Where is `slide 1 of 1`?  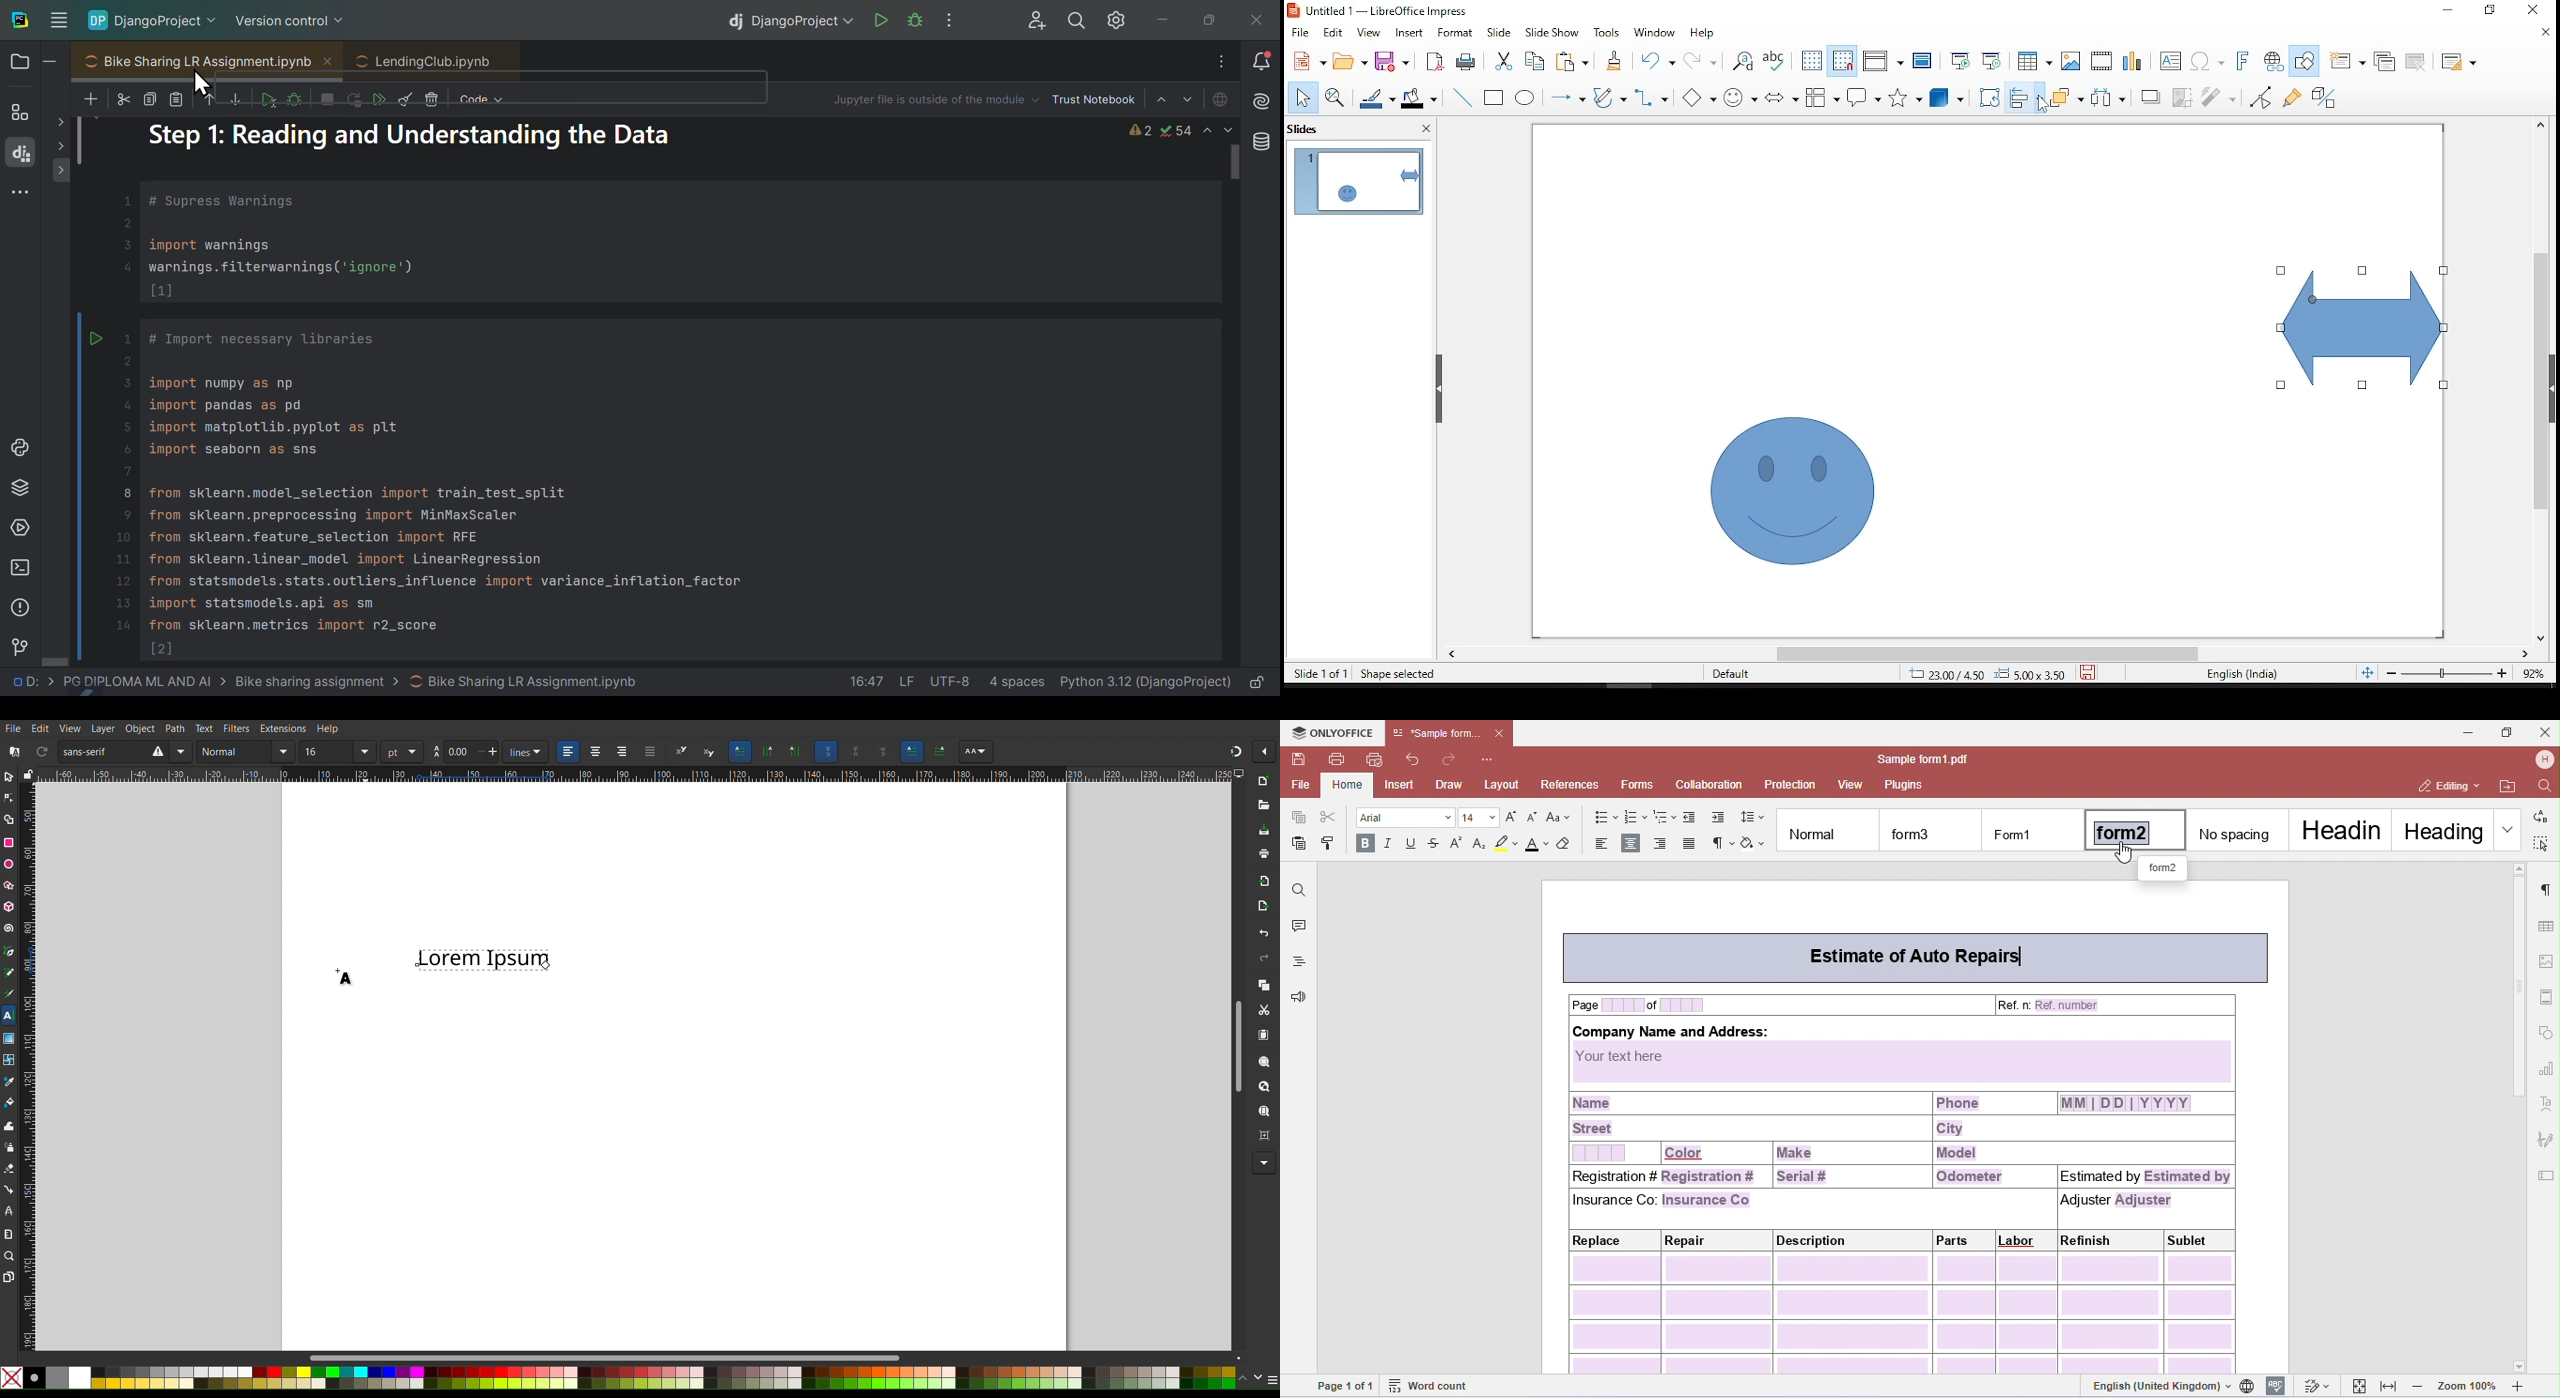
slide 1 of 1 is located at coordinates (1321, 675).